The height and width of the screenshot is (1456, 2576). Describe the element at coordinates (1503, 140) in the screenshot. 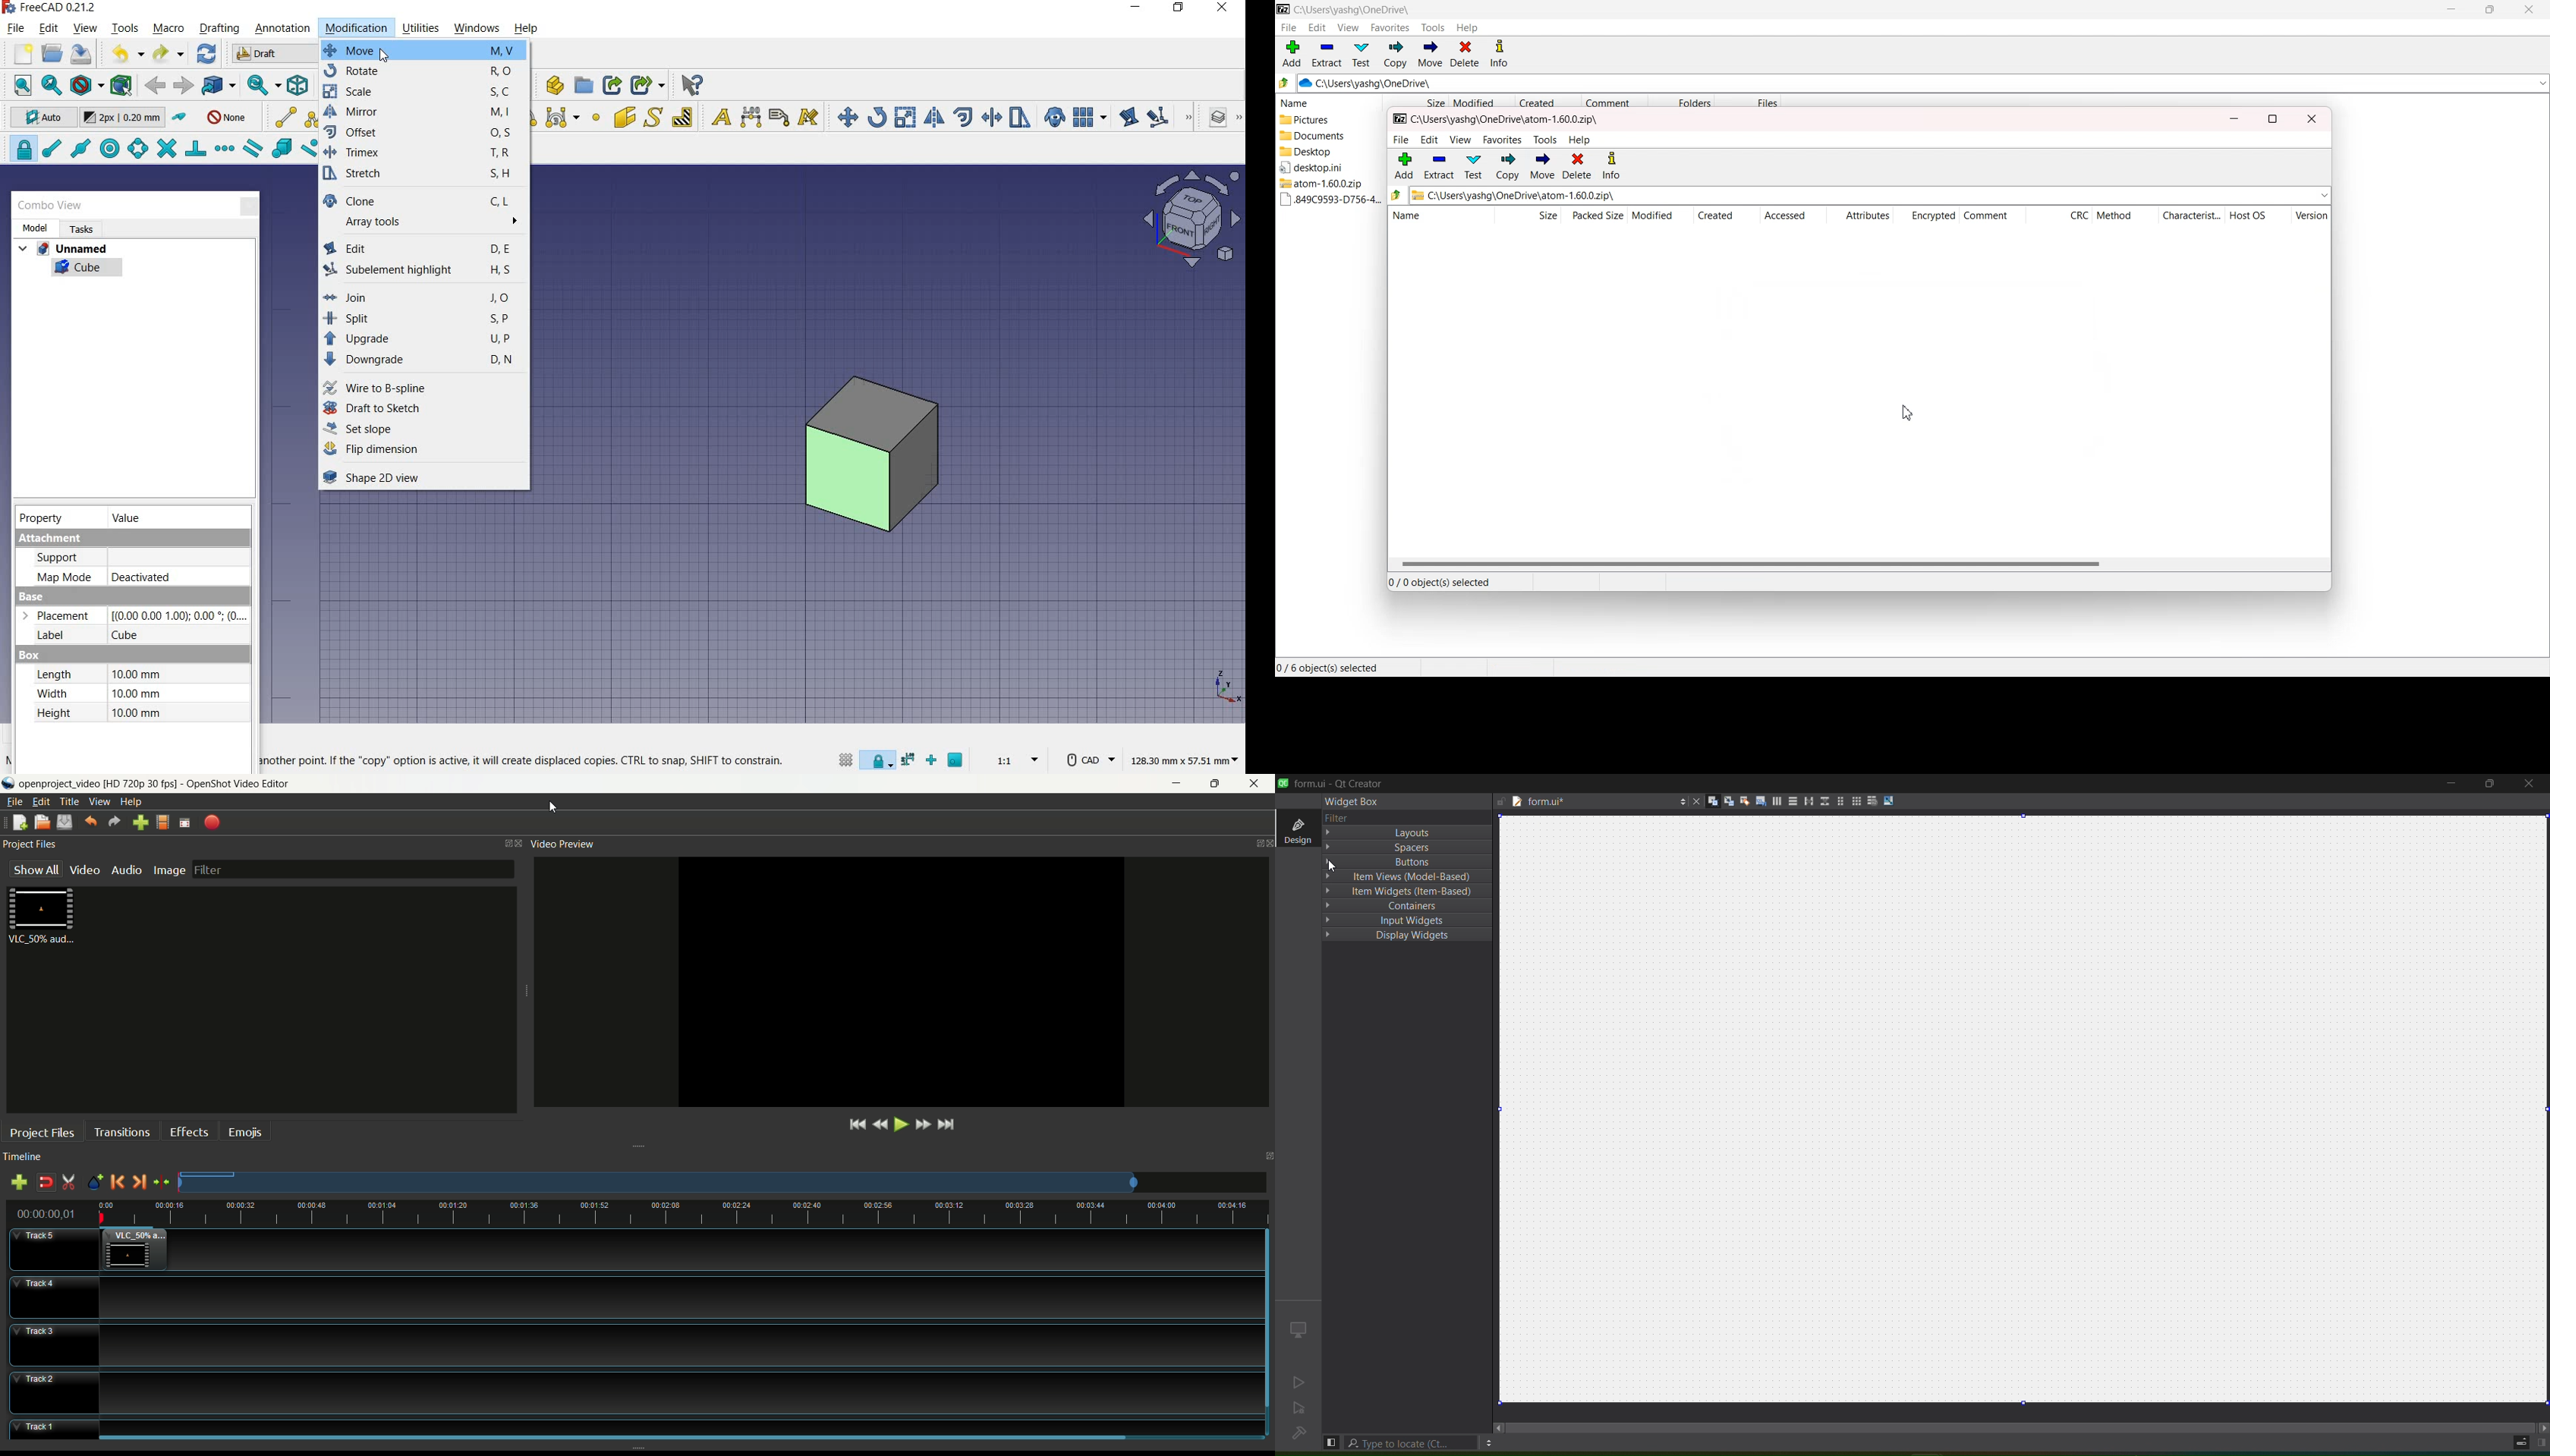

I see `favorites` at that location.